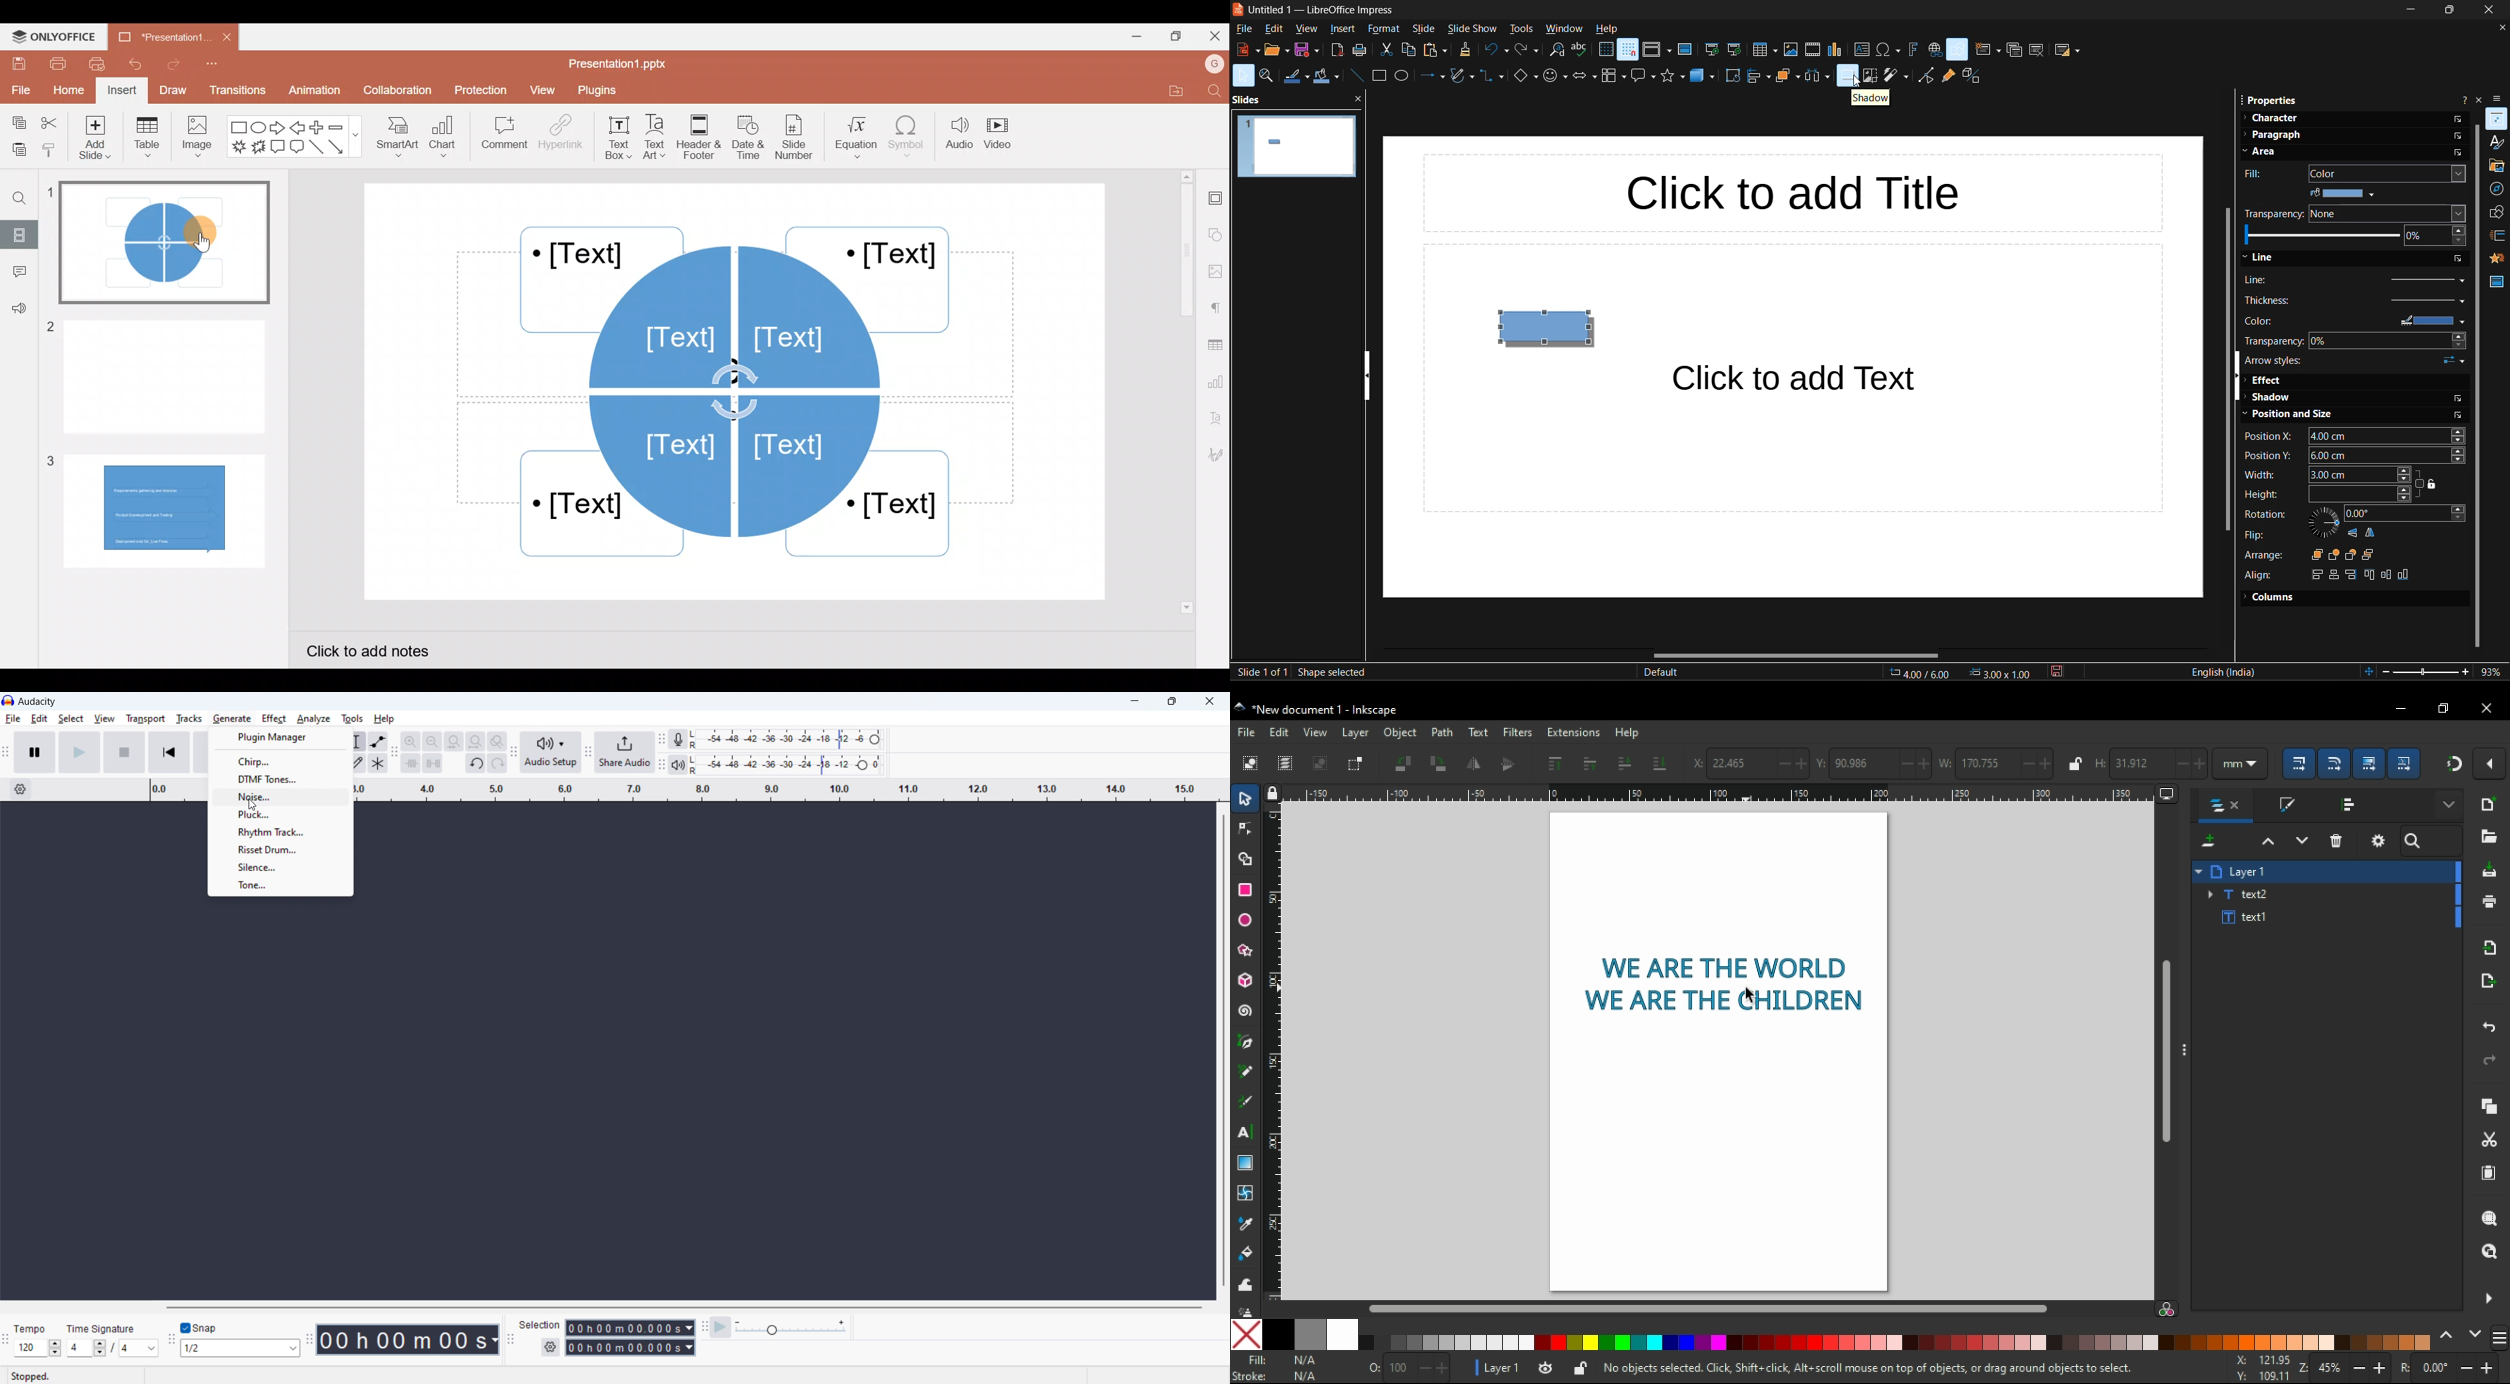 The height and width of the screenshot is (1400, 2520). What do you see at coordinates (2379, 840) in the screenshot?
I see `layer settings` at bounding box center [2379, 840].